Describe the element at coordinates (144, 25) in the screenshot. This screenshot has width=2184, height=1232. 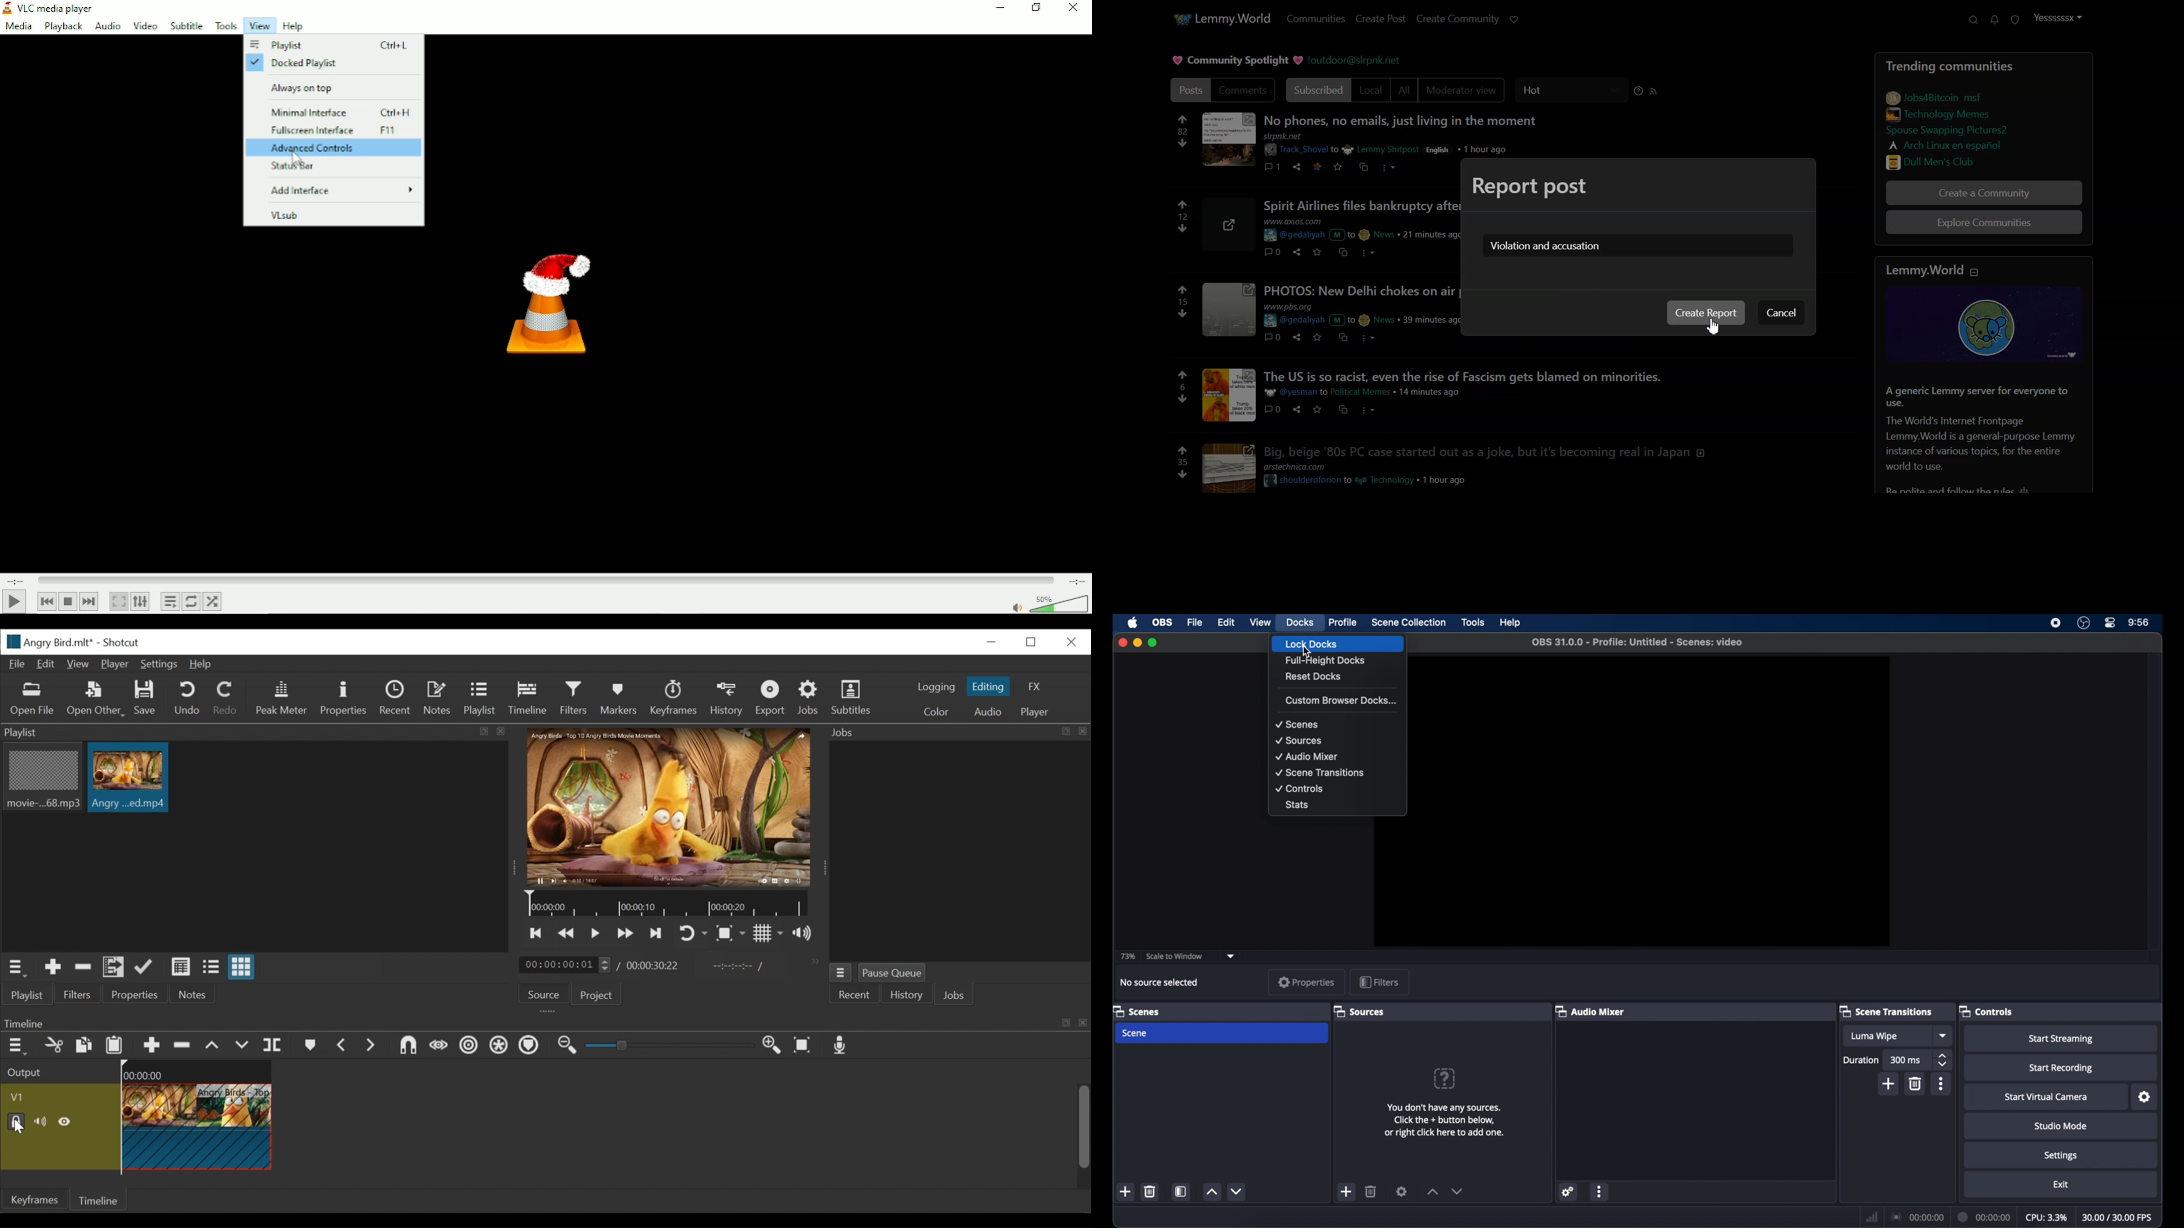
I see `Video` at that location.